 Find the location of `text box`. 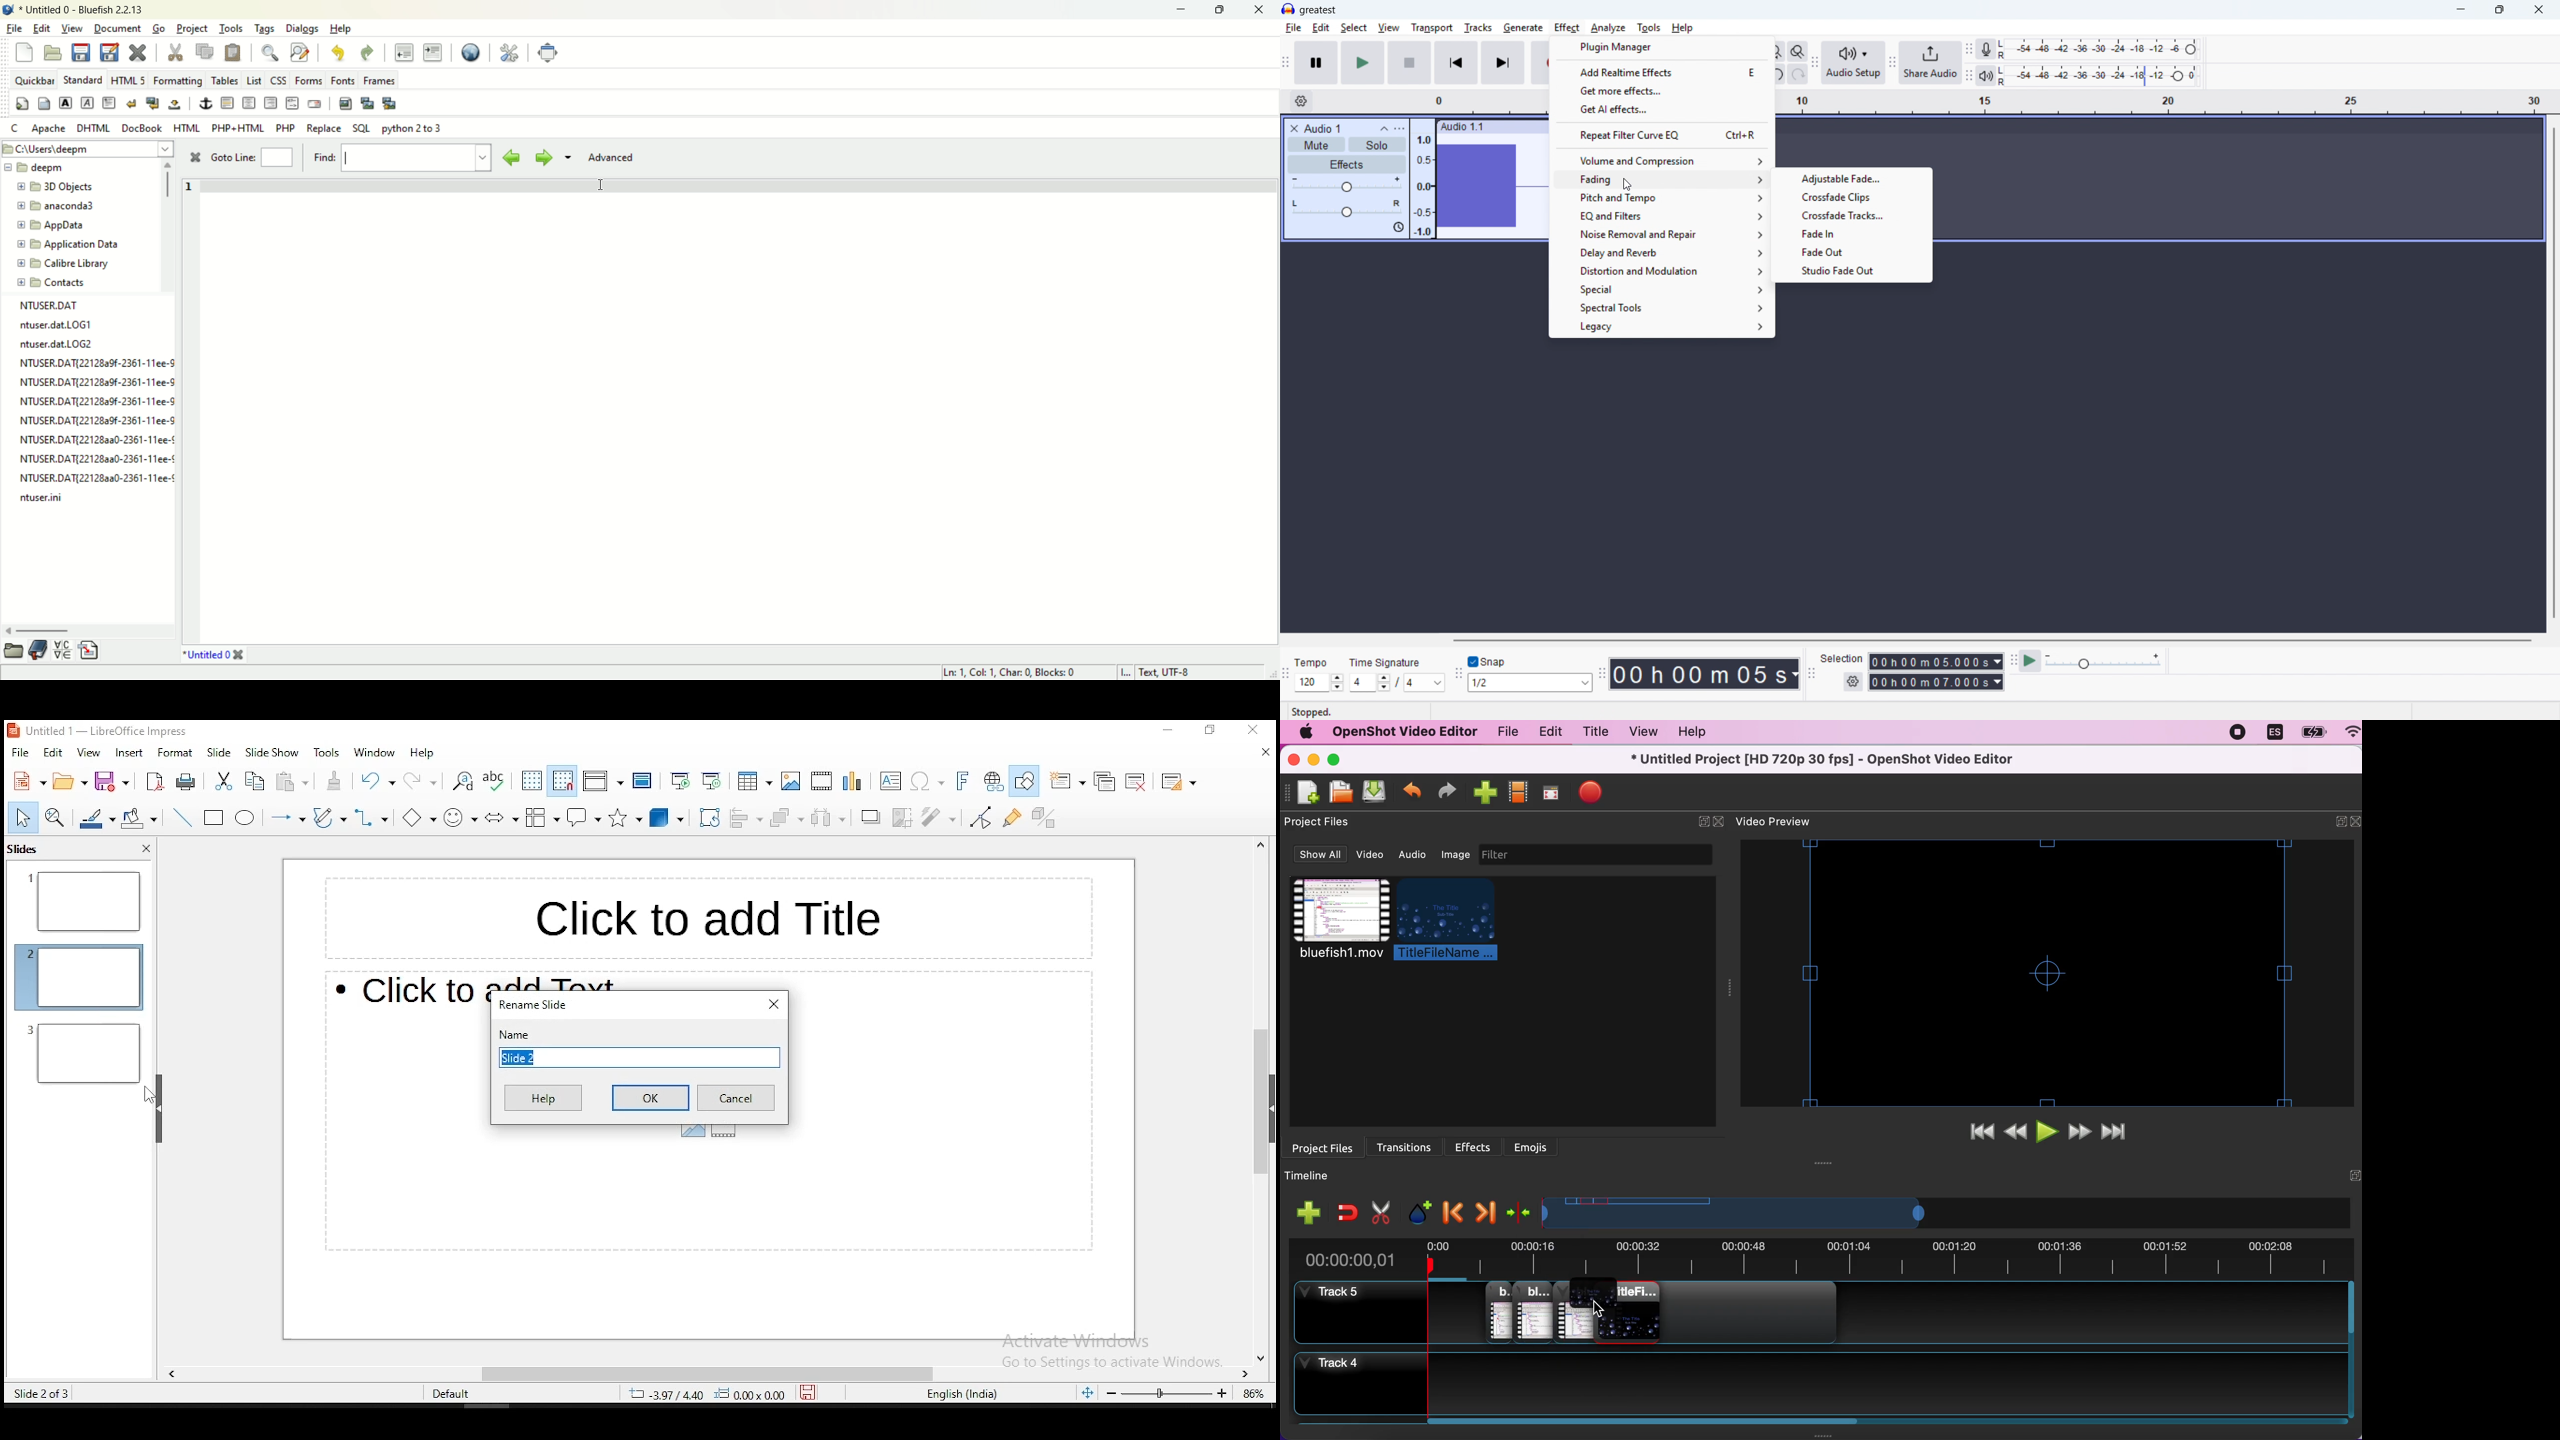

text box is located at coordinates (699, 914).